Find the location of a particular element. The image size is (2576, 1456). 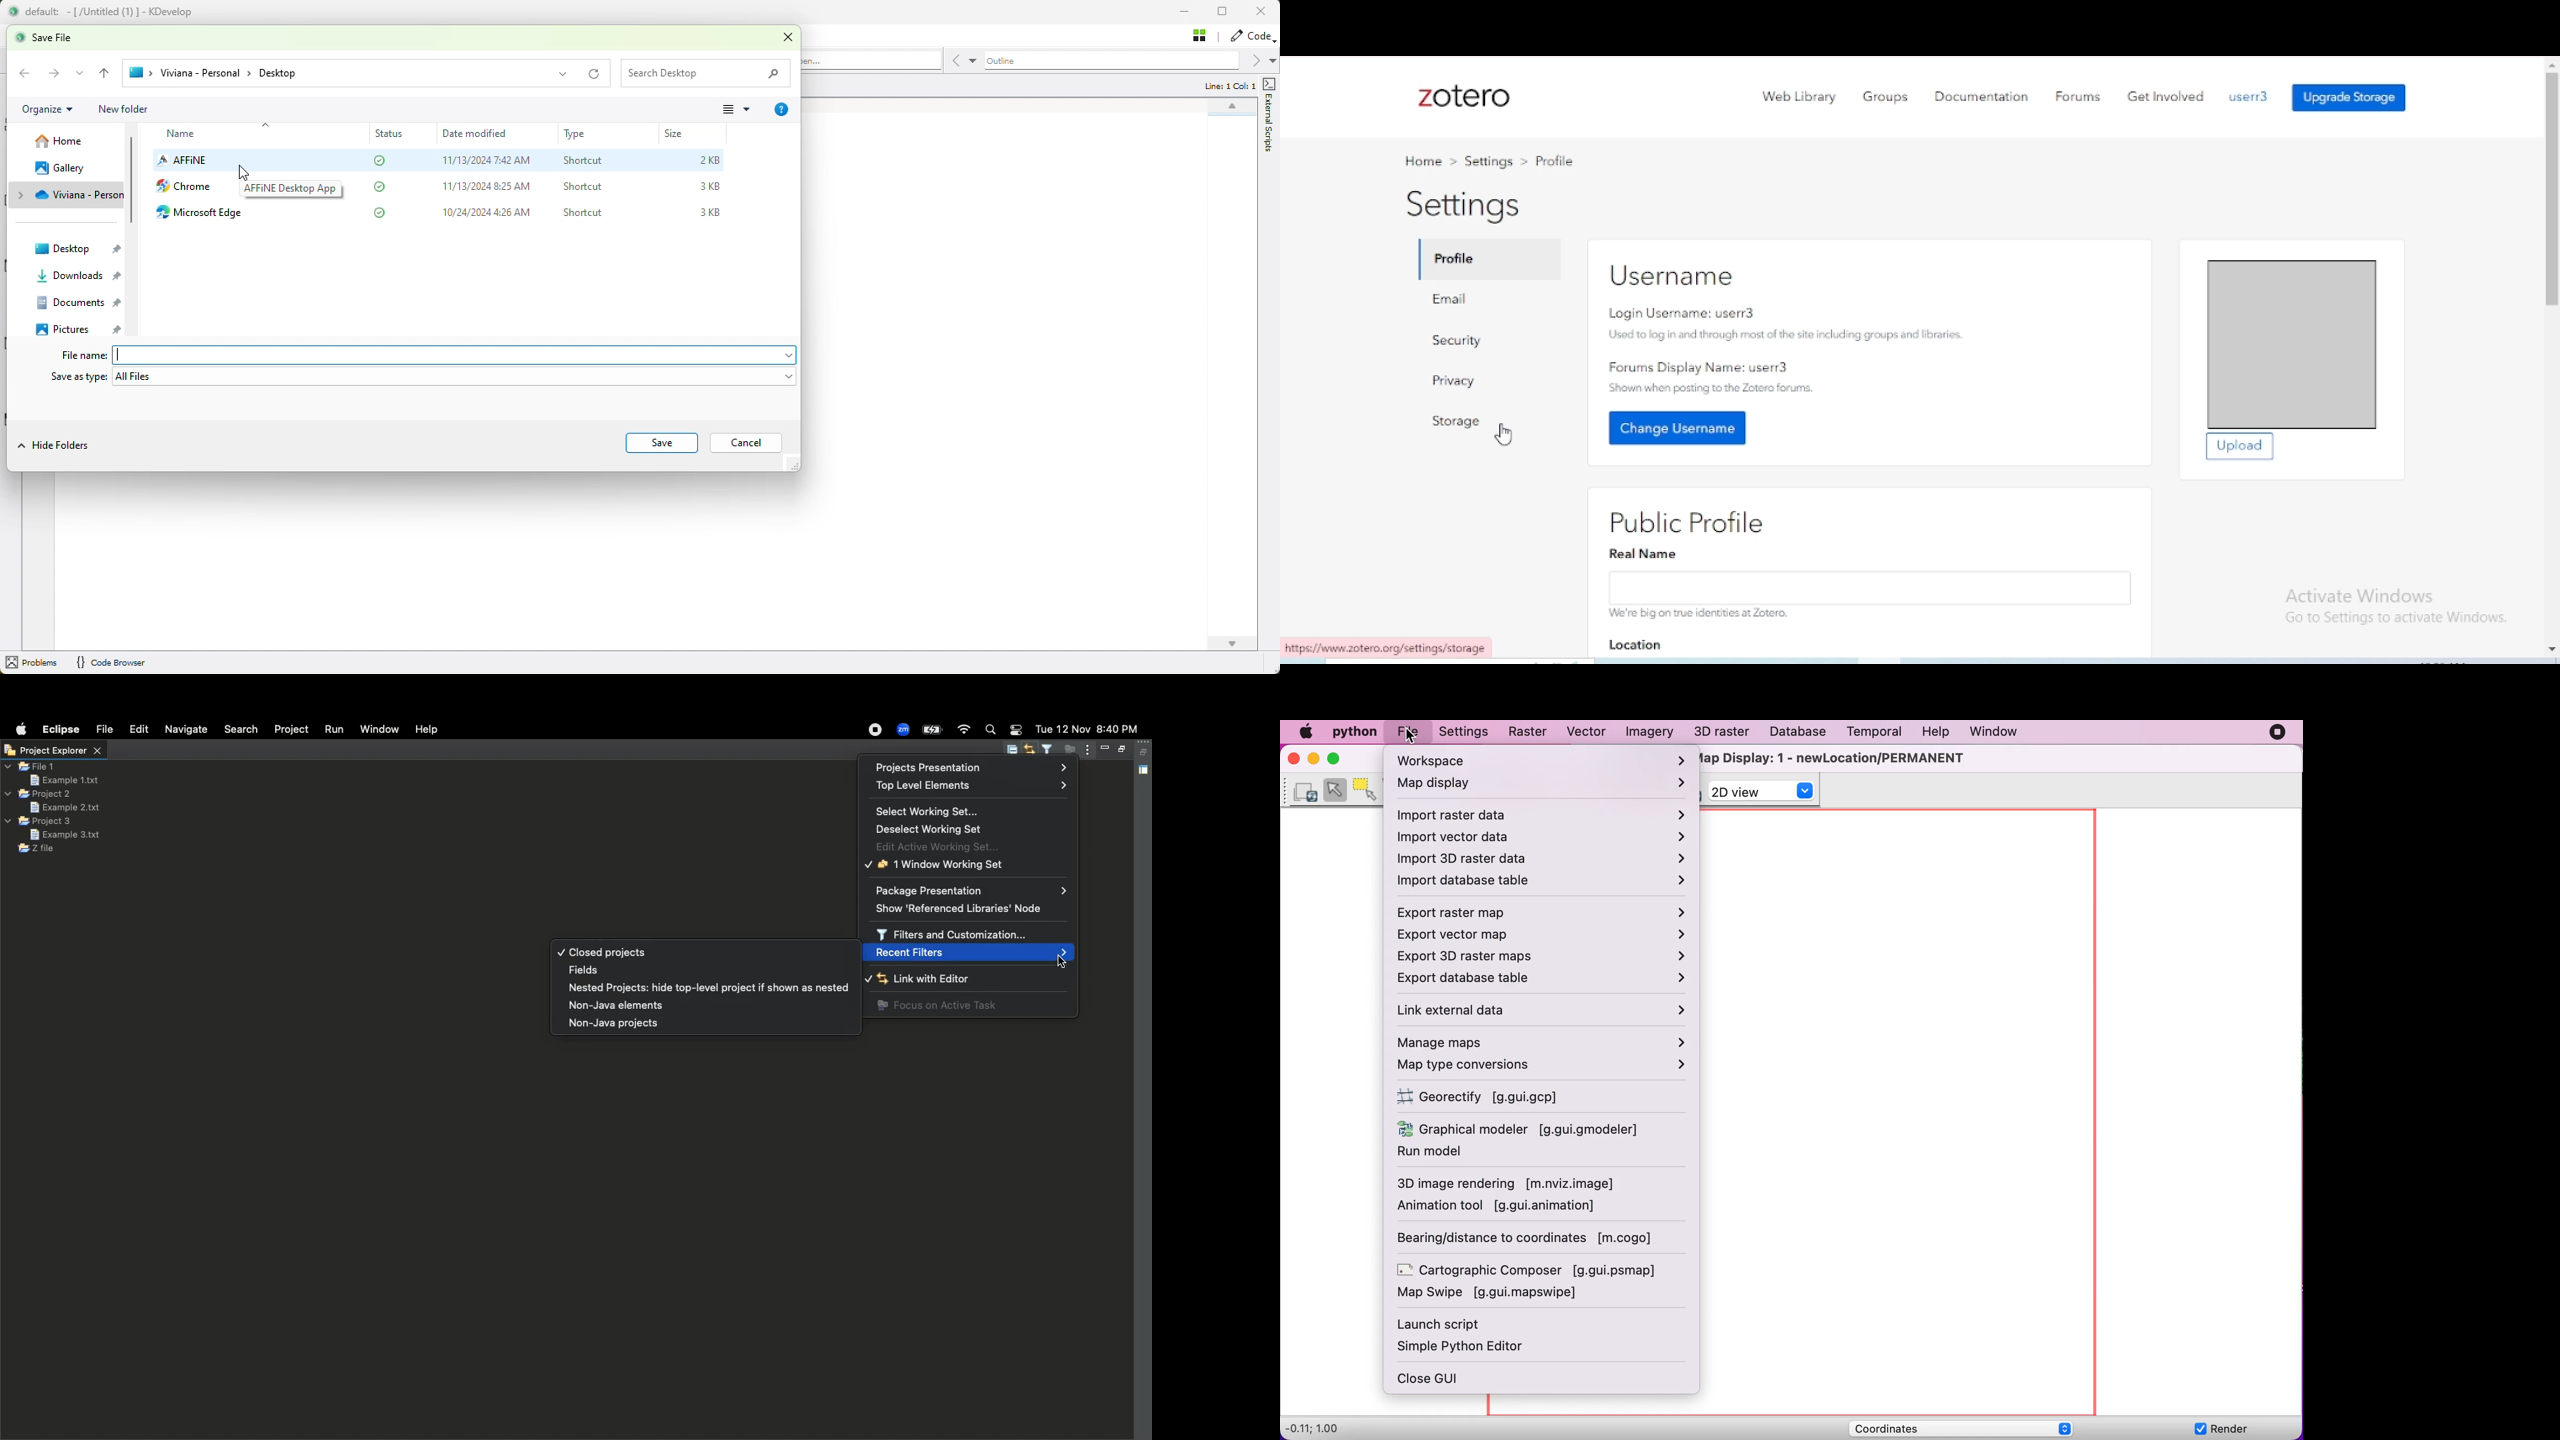

File is located at coordinates (105, 730).